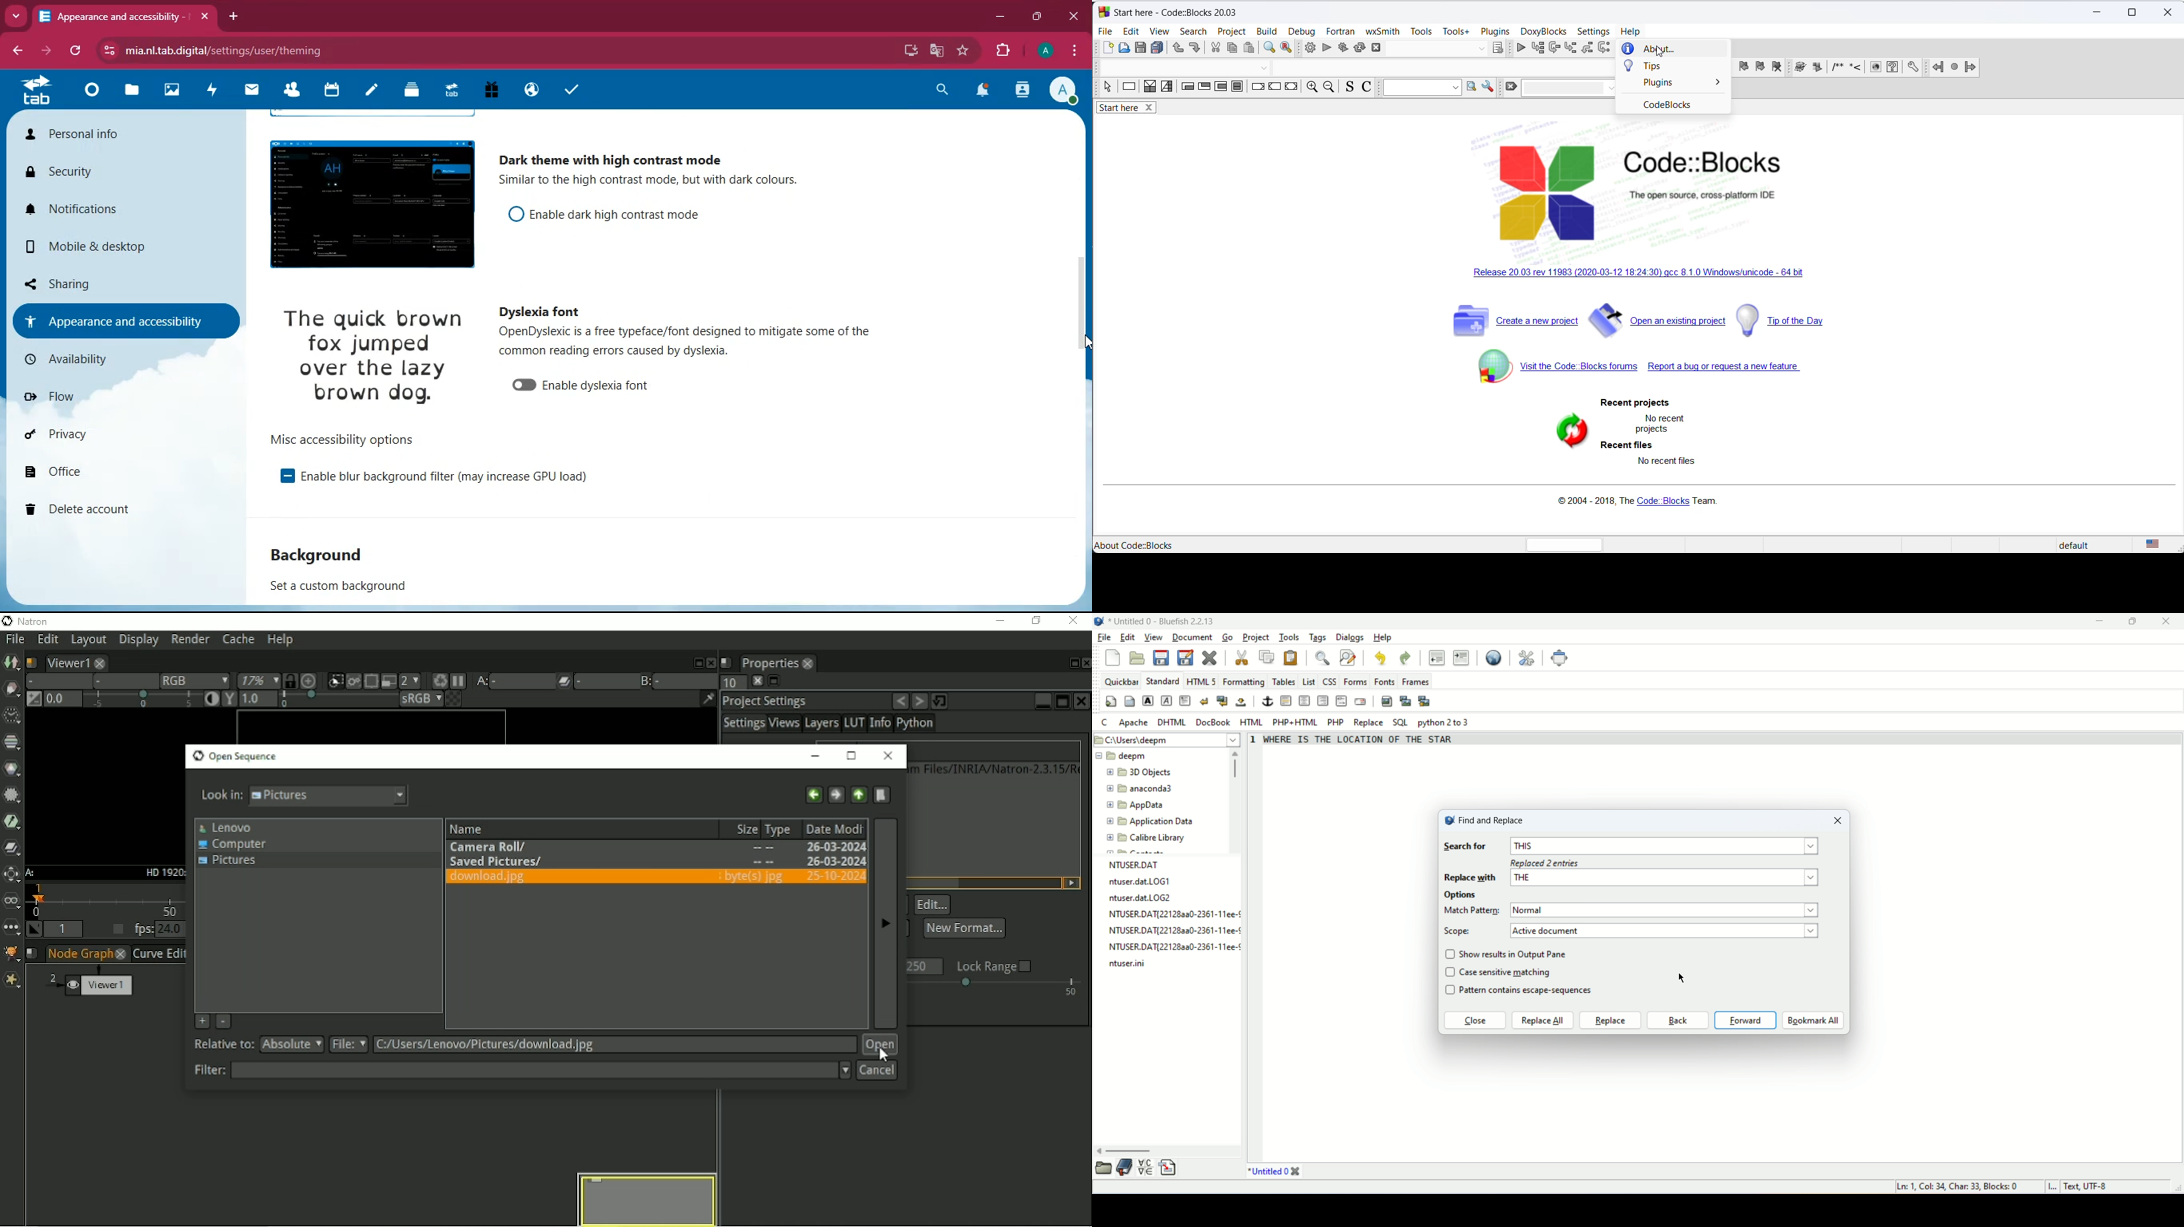  What do you see at coordinates (1481, 48) in the screenshot?
I see `dropdown ` at bounding box center [1481, 48].